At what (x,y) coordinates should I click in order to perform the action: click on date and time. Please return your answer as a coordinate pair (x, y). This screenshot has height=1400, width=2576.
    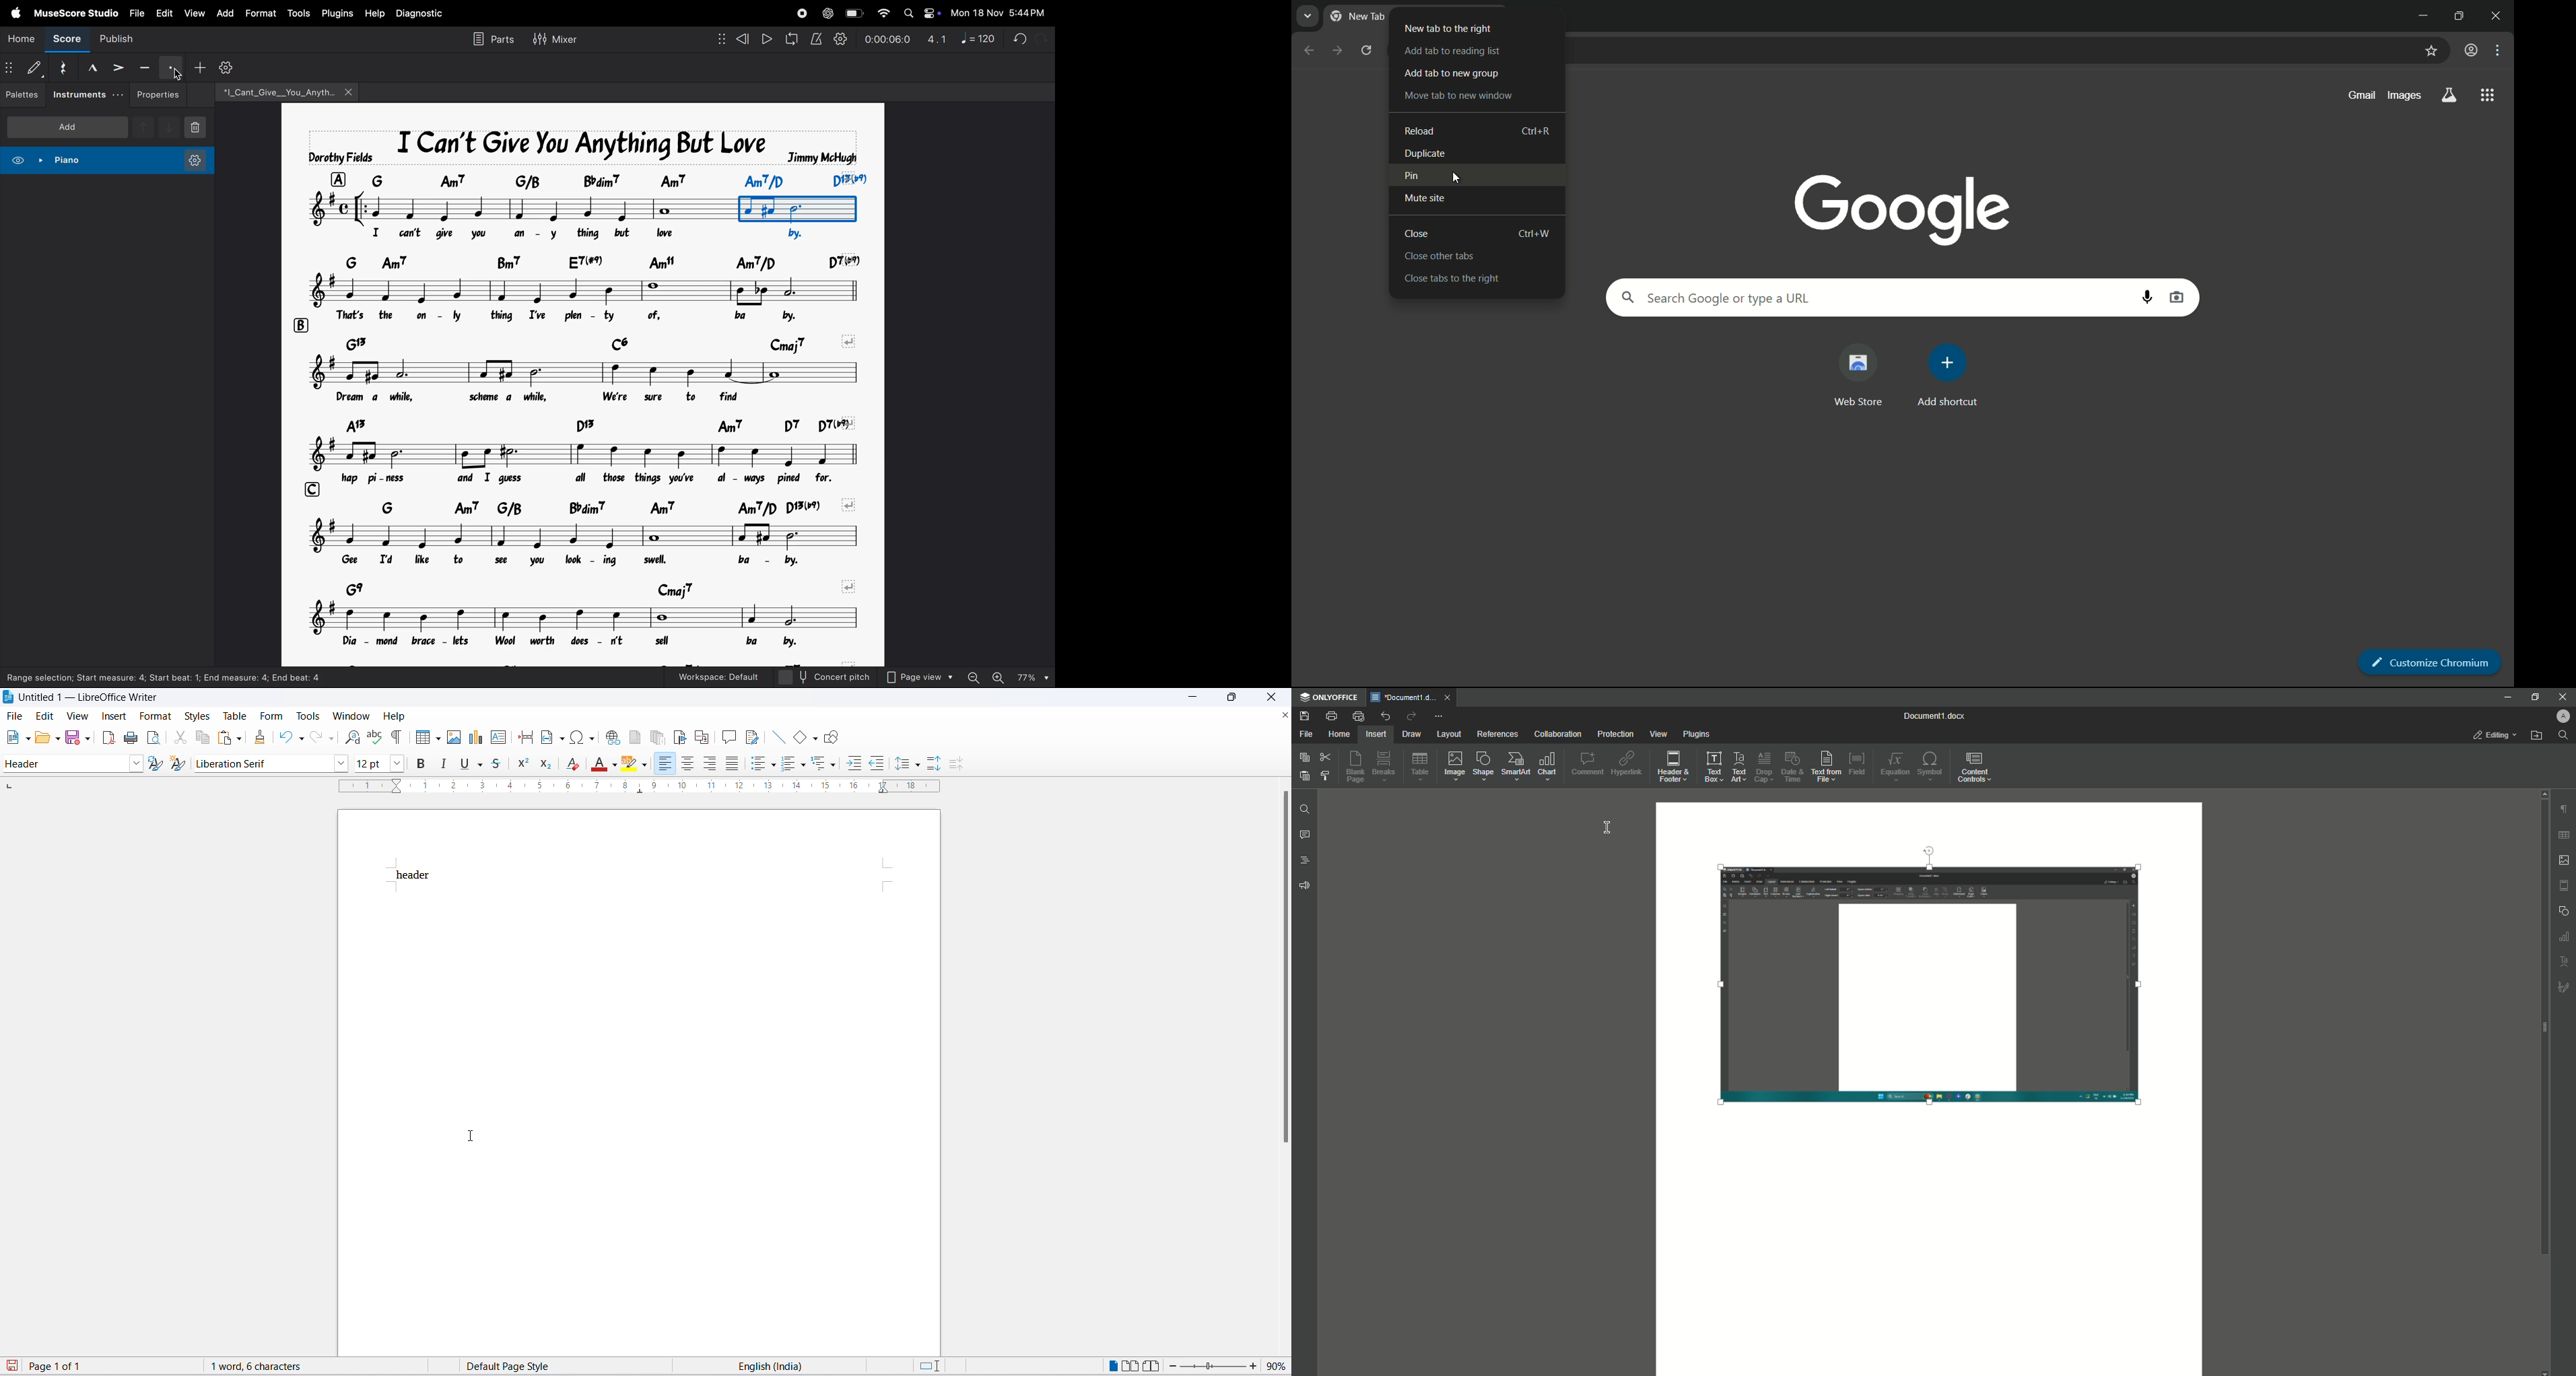
    Looking at the image, I should click on (997, 12).